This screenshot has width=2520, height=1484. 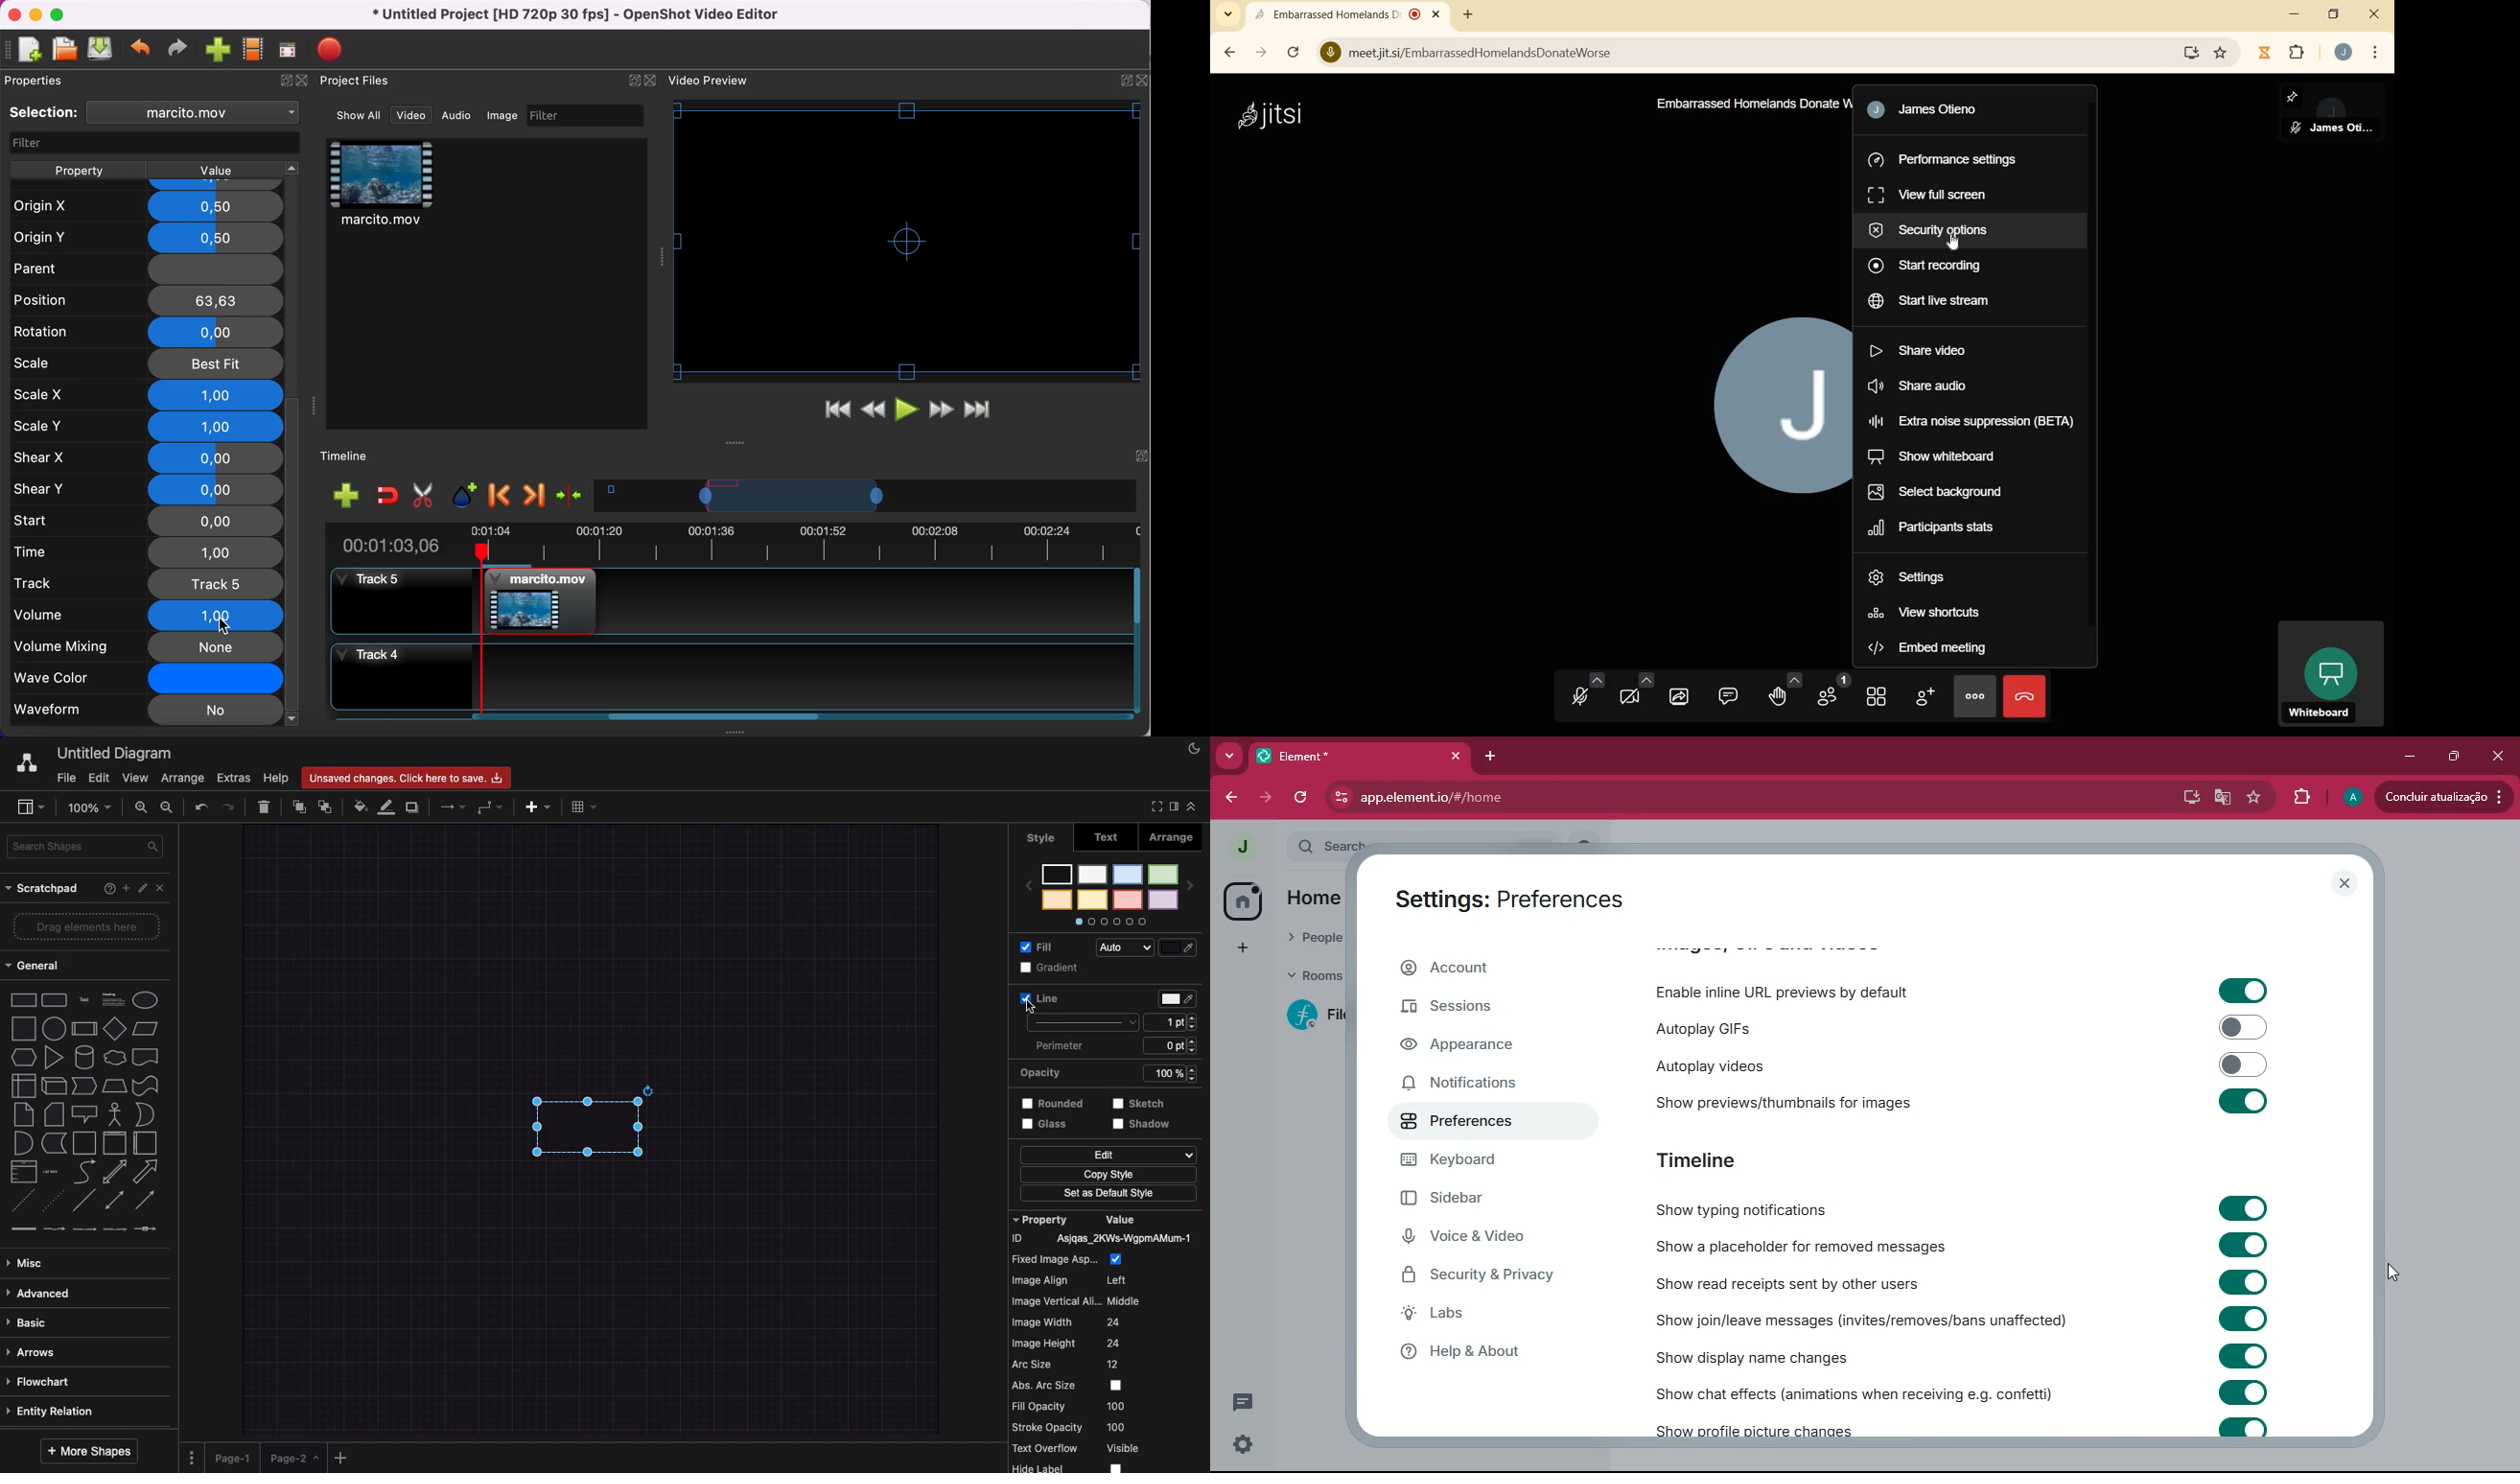 I want to click on Delete, so click(x=266, y=805).